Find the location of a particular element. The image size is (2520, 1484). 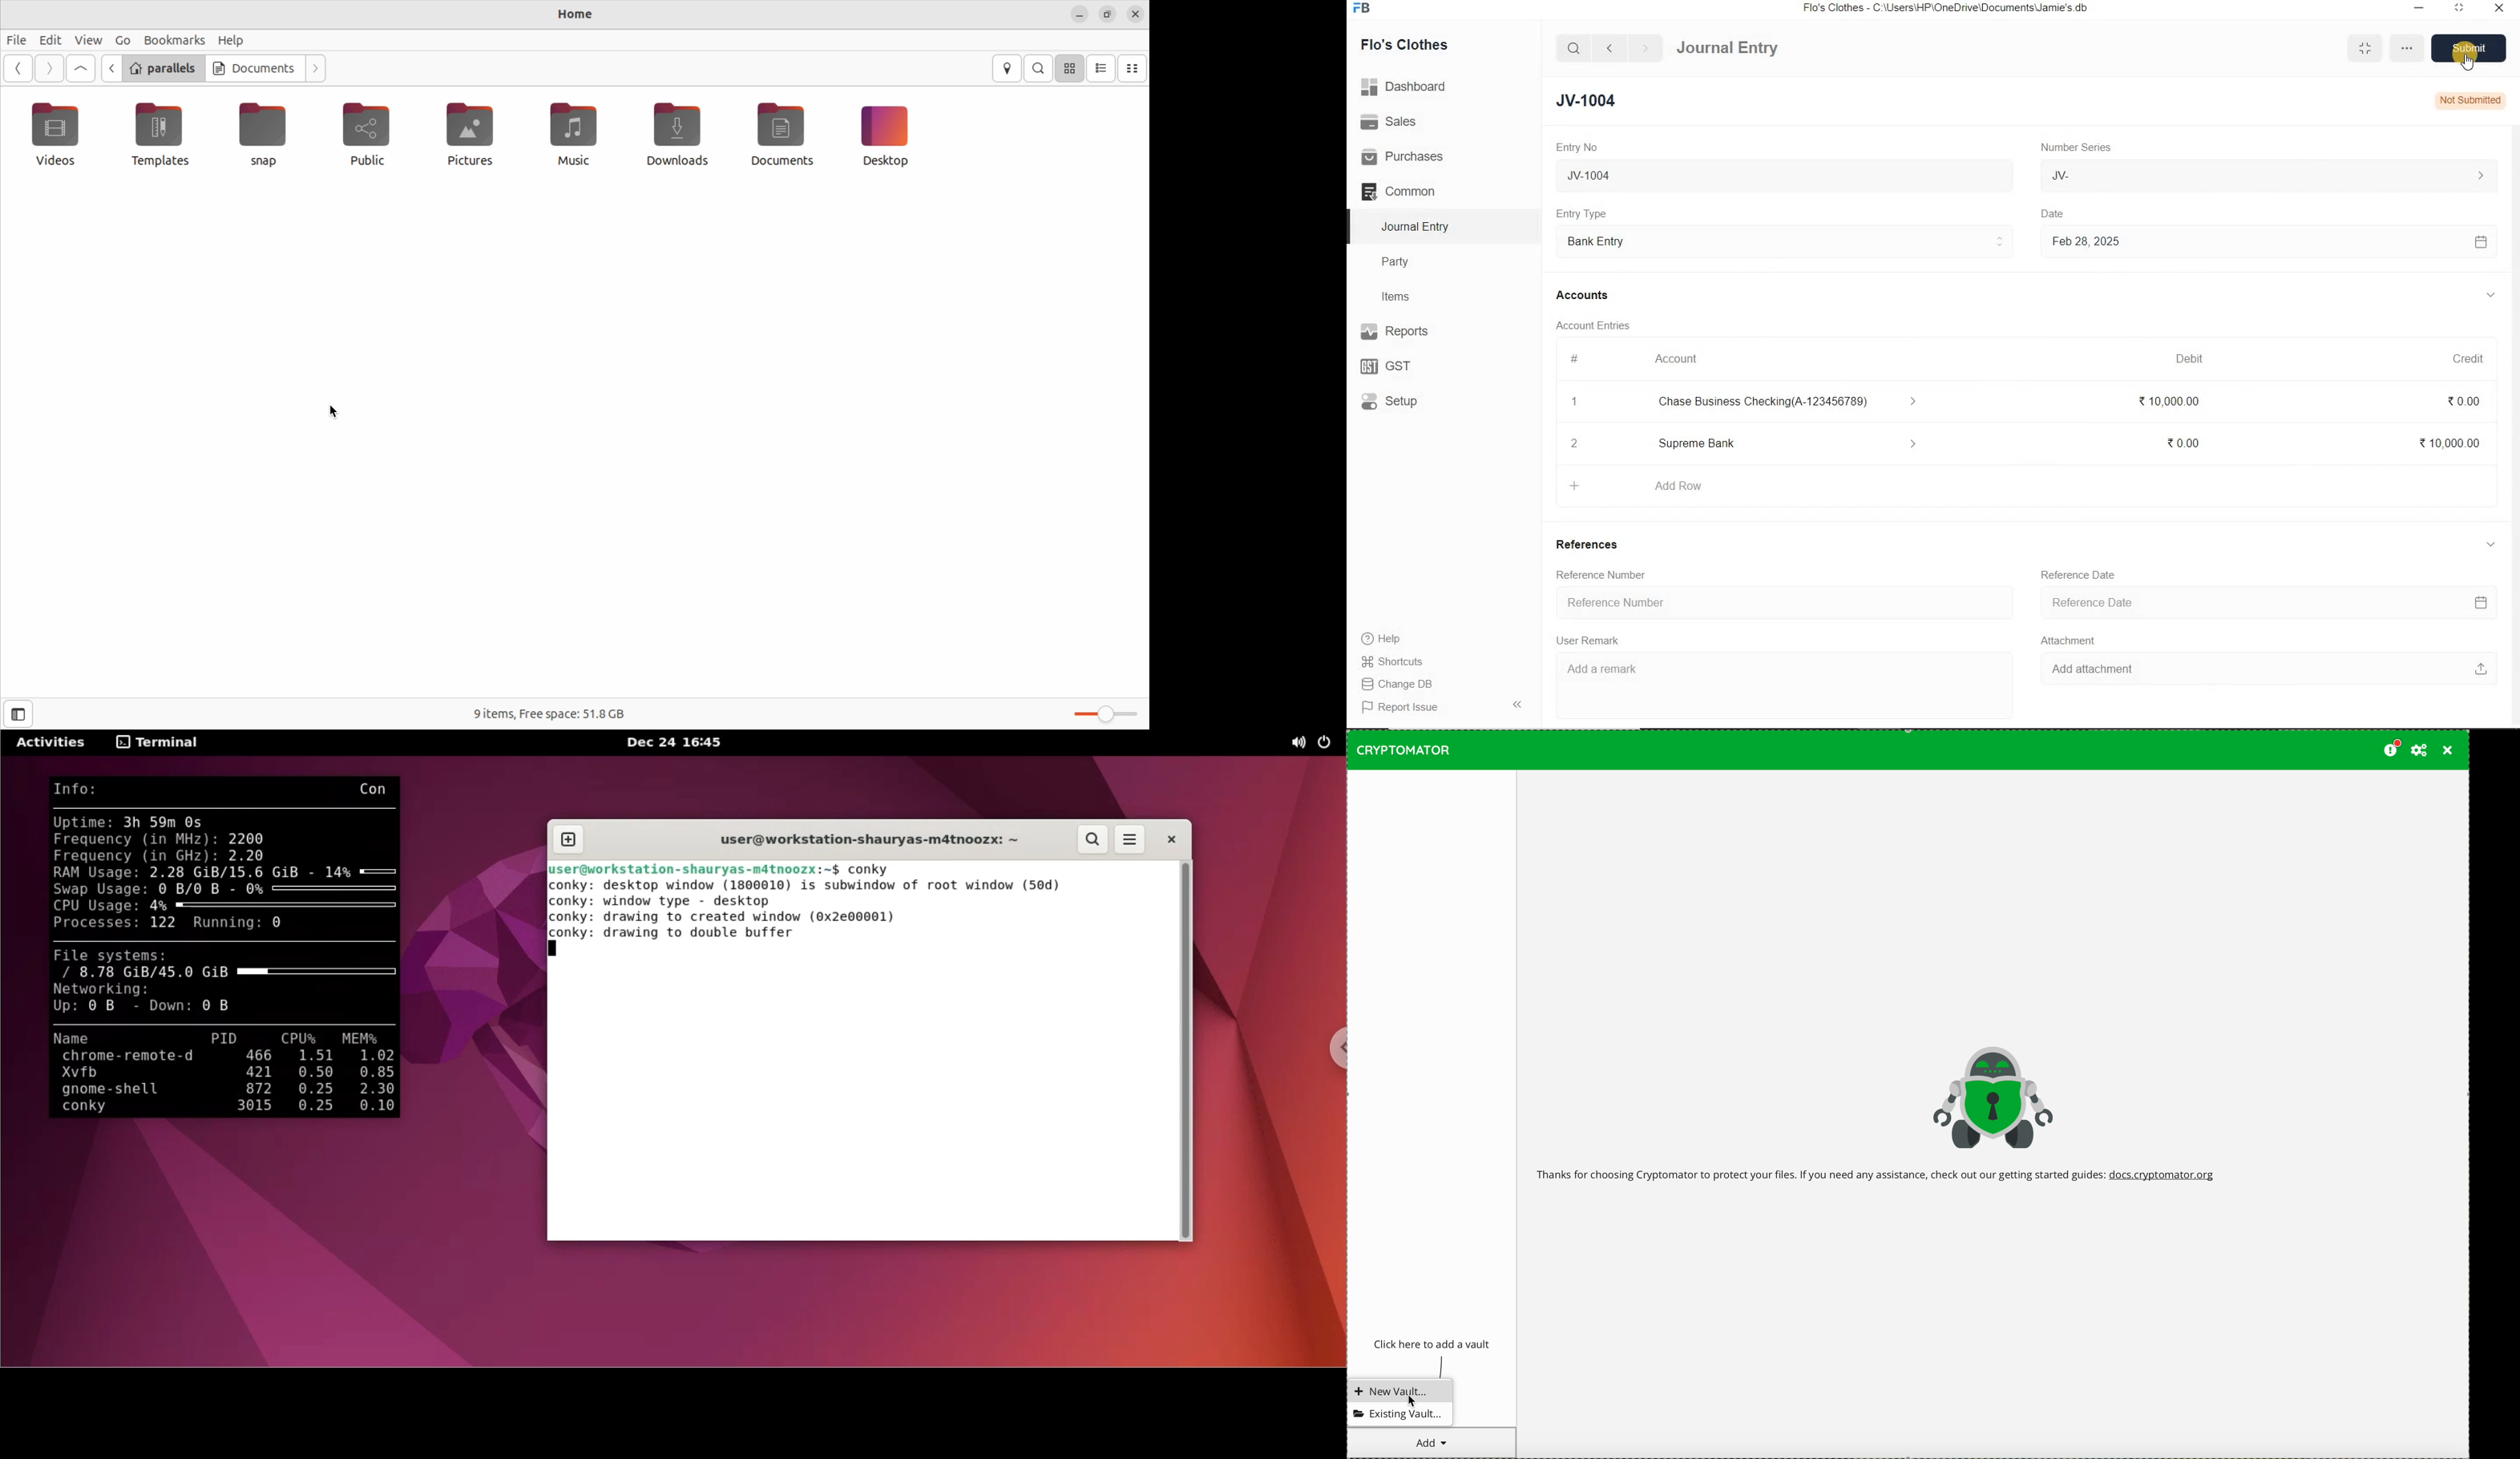

Shortcuts is located at coordinates (1393, 659).